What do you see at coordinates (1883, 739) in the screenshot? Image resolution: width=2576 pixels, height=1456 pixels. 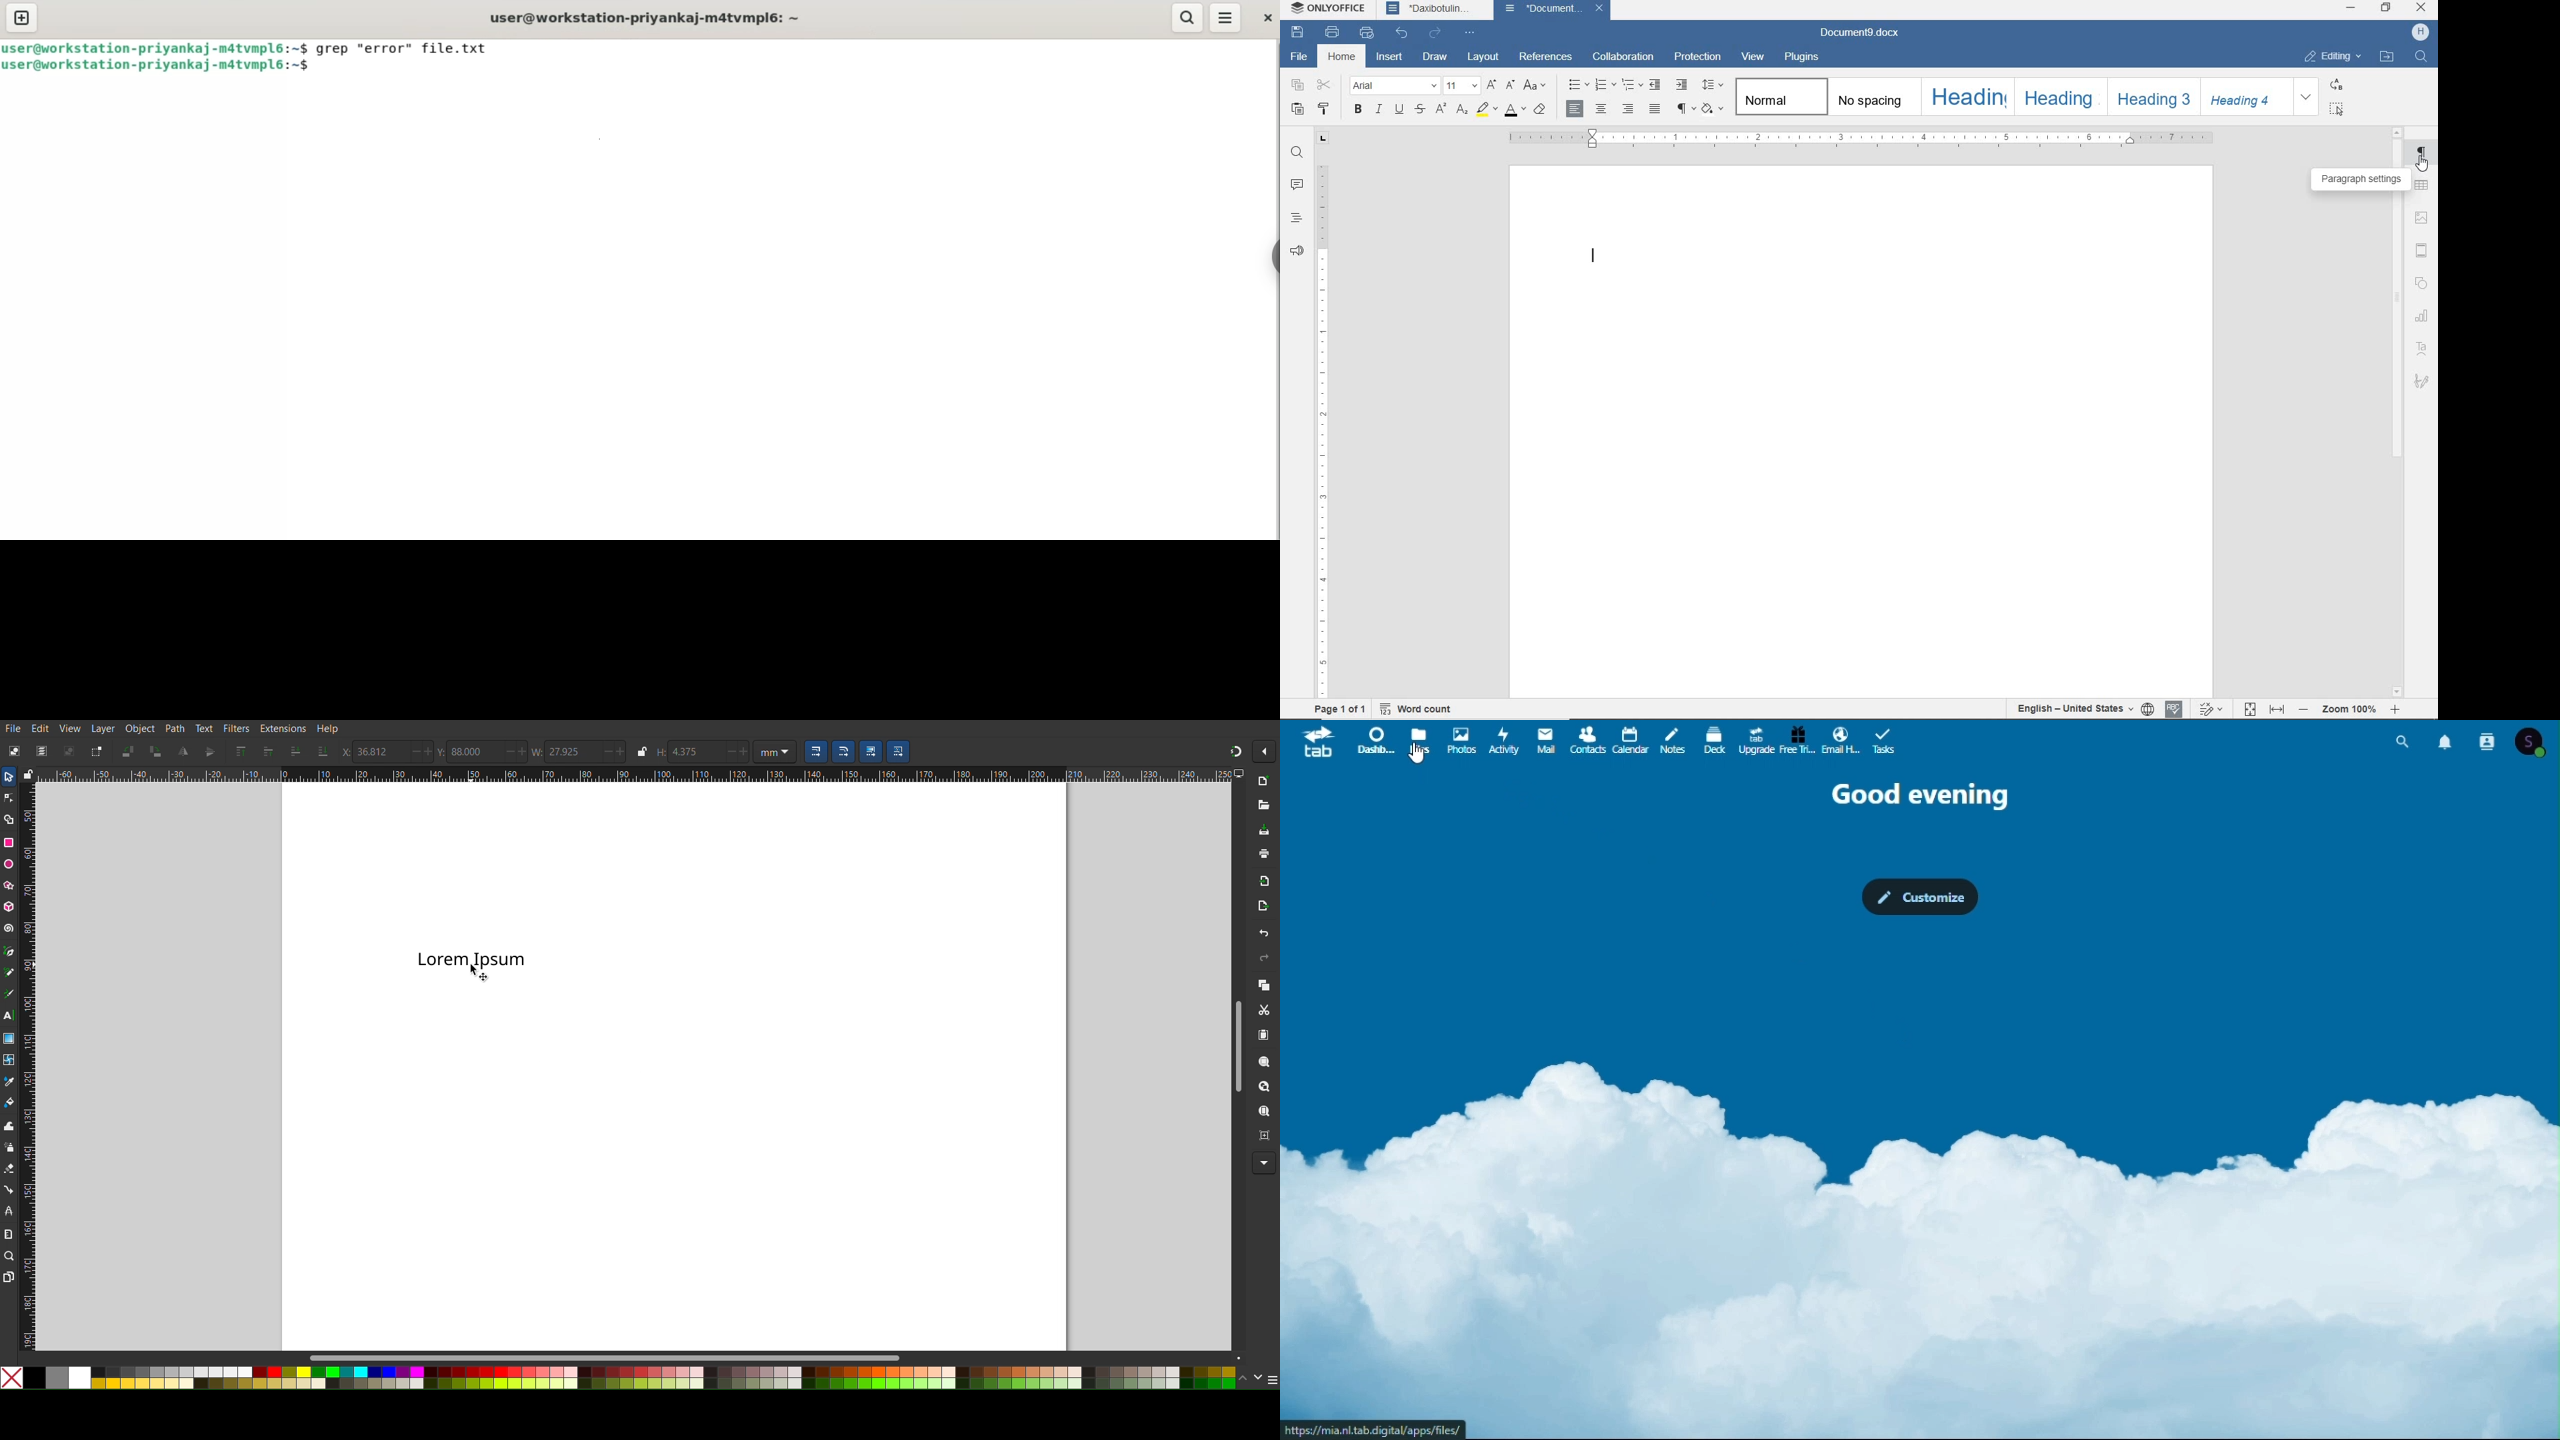 I see `tasks` at bounding box center [1883, 739].